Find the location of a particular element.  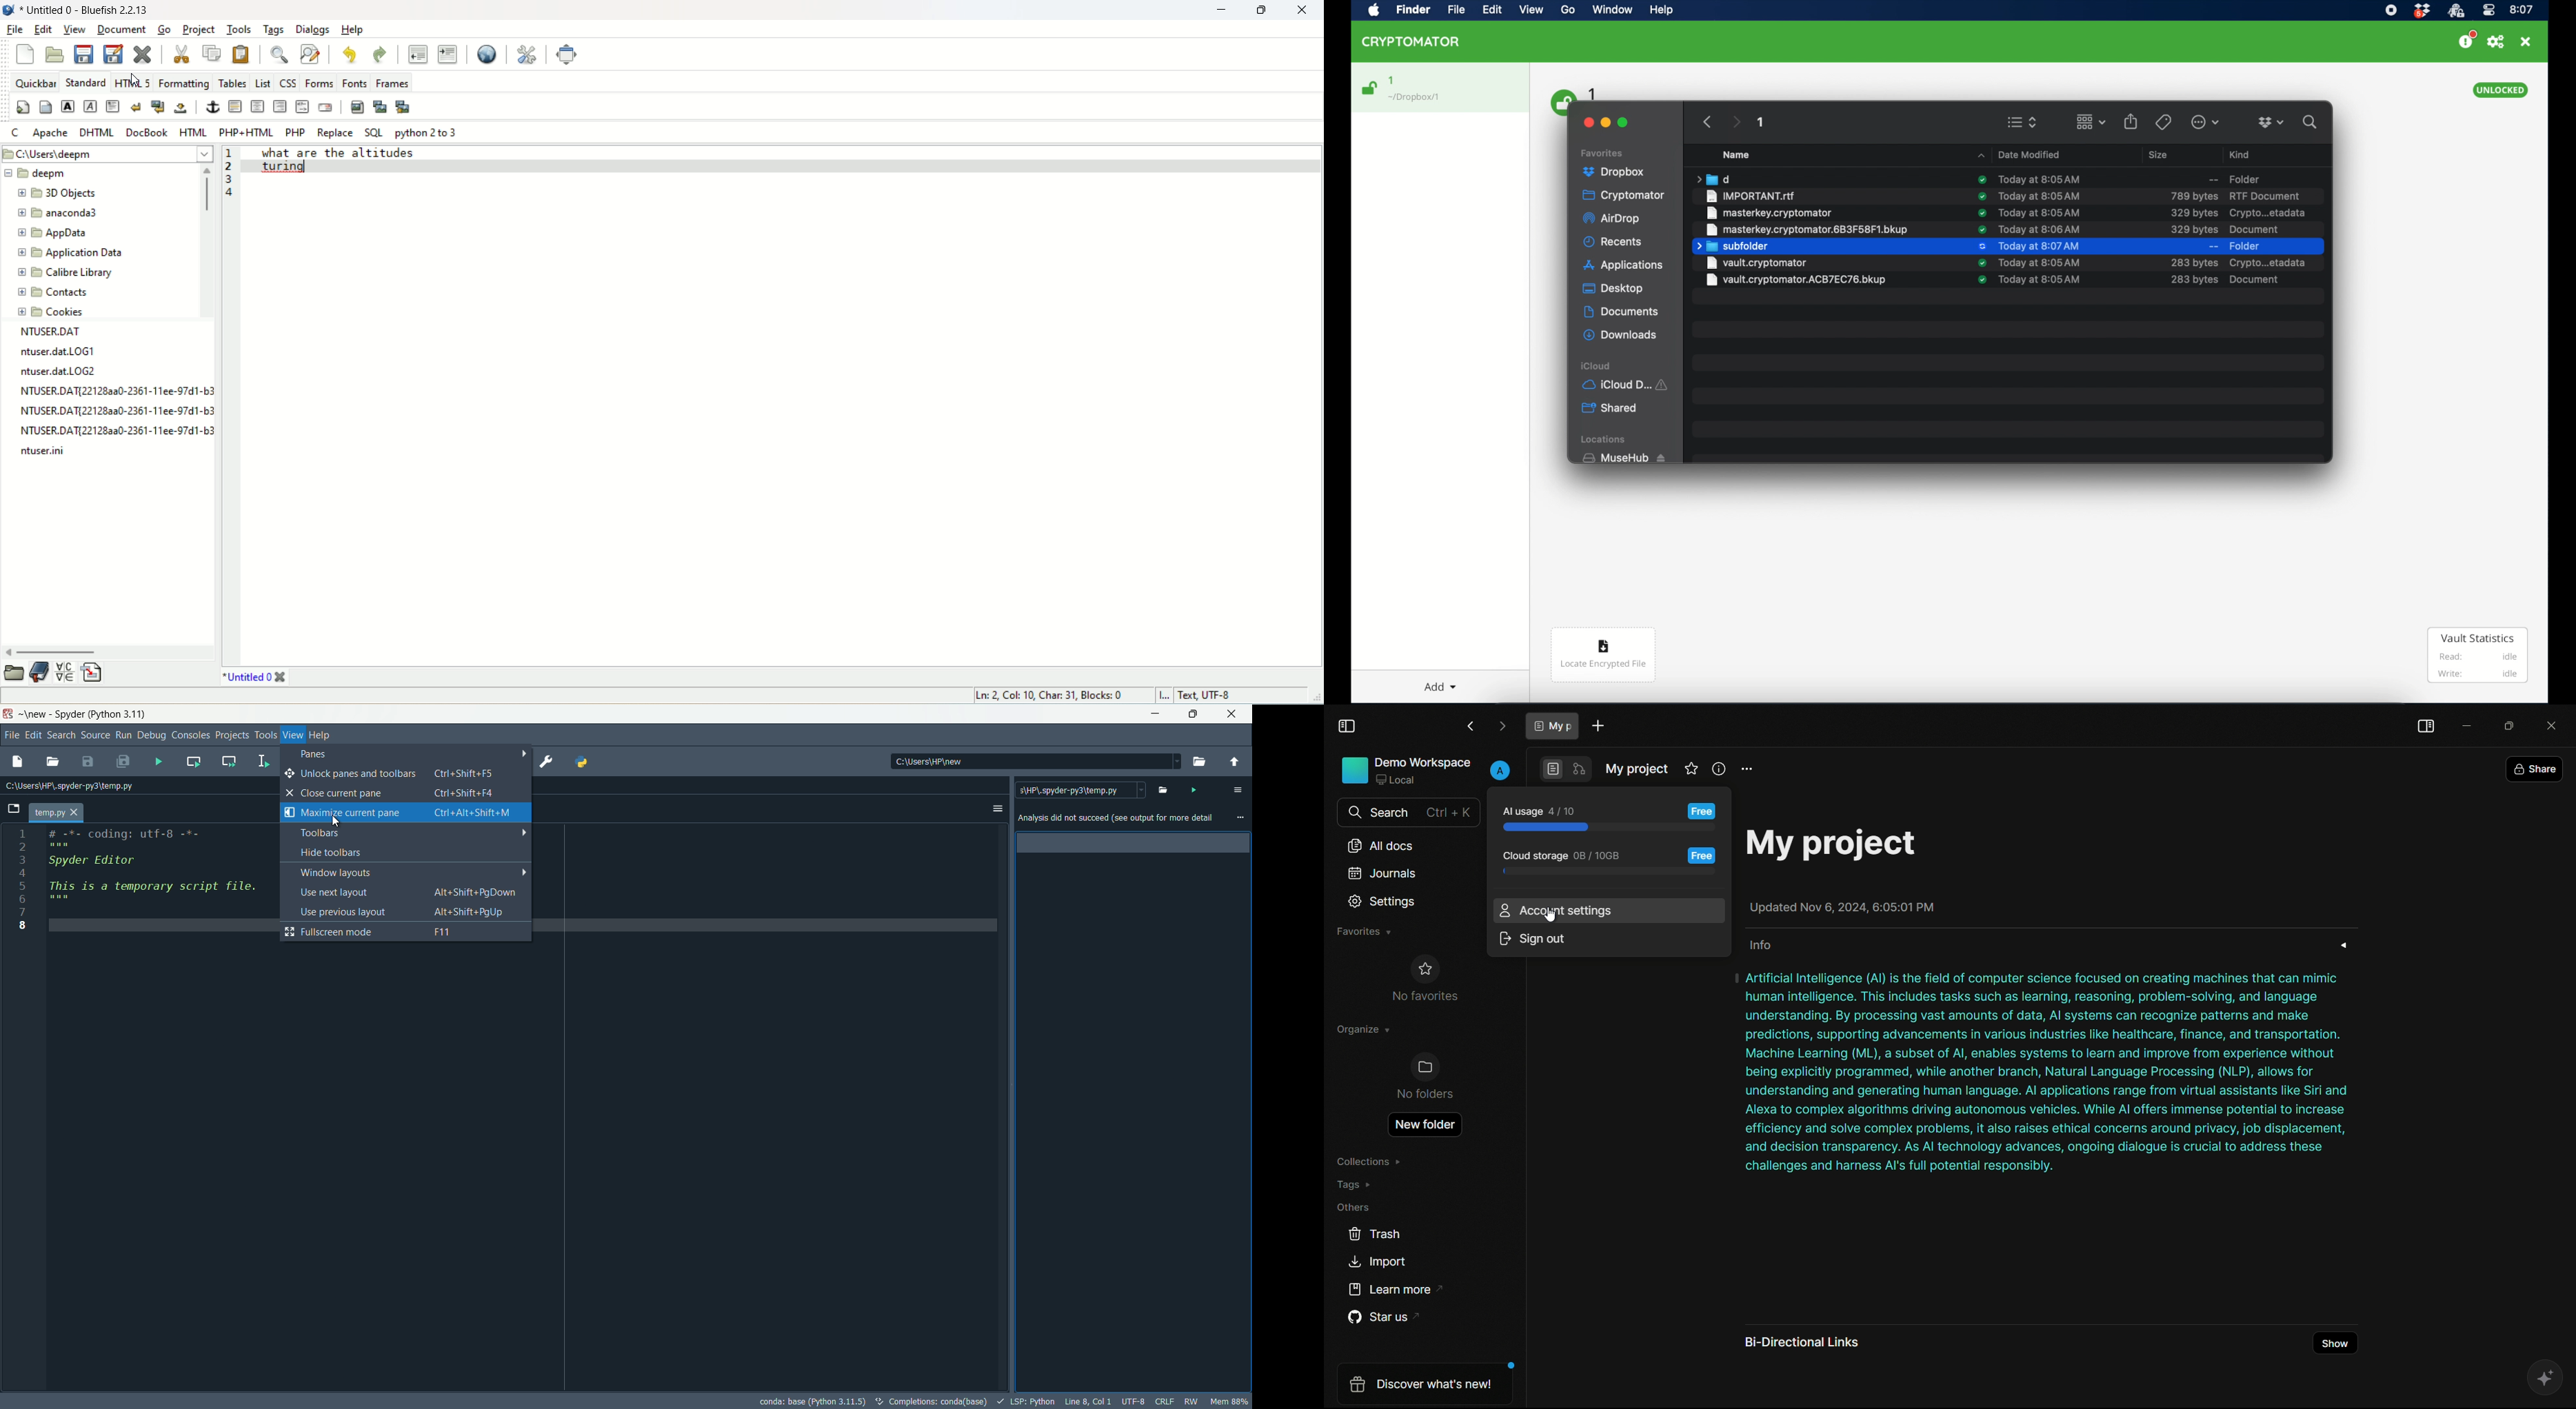

view is located at coordinates (74, 28).